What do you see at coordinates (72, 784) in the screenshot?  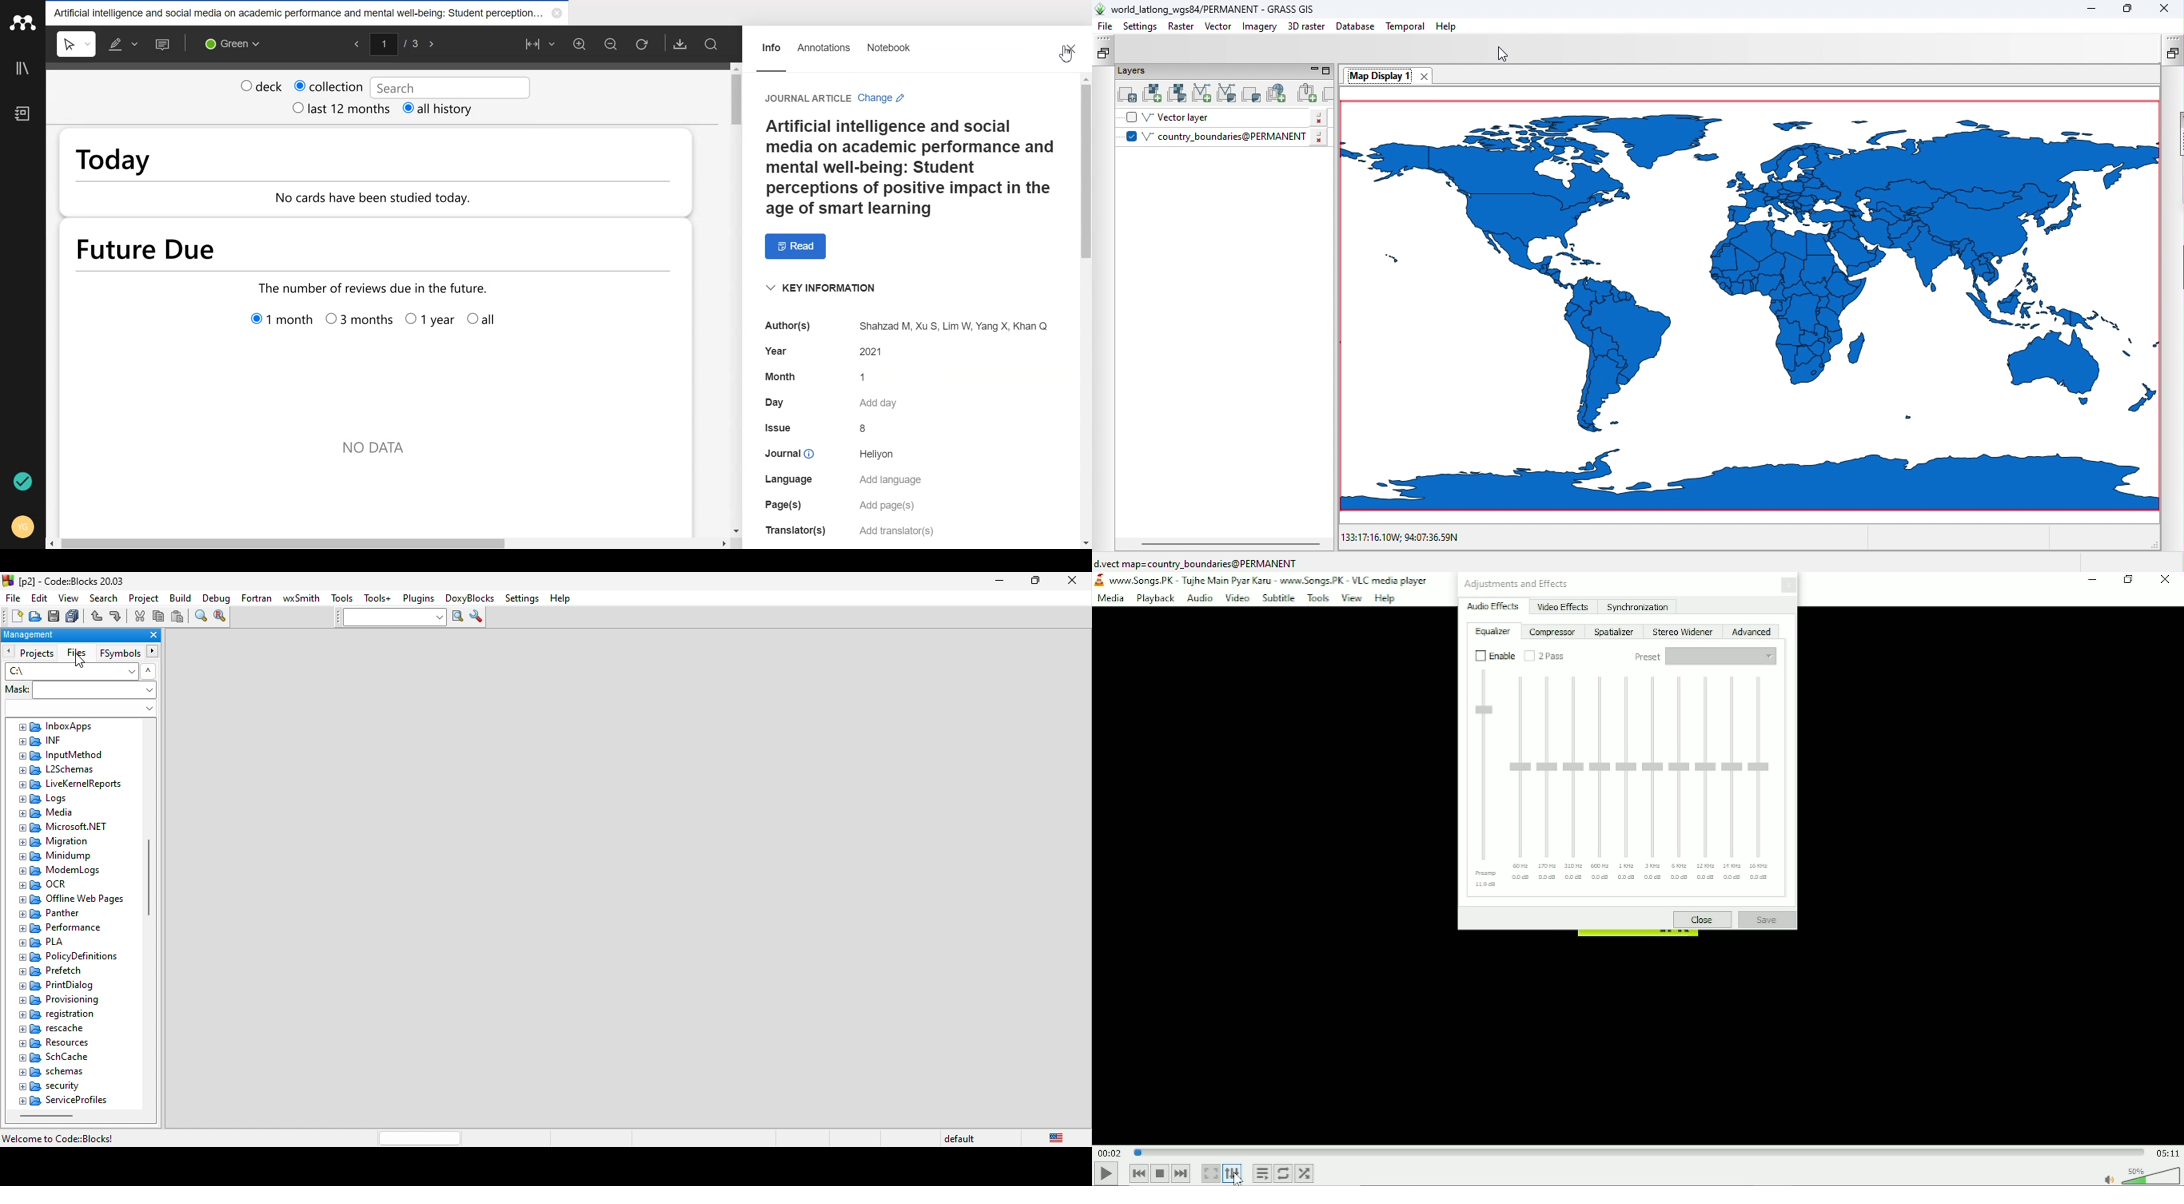 I see `live keme report` at bounding box center [72, 784].